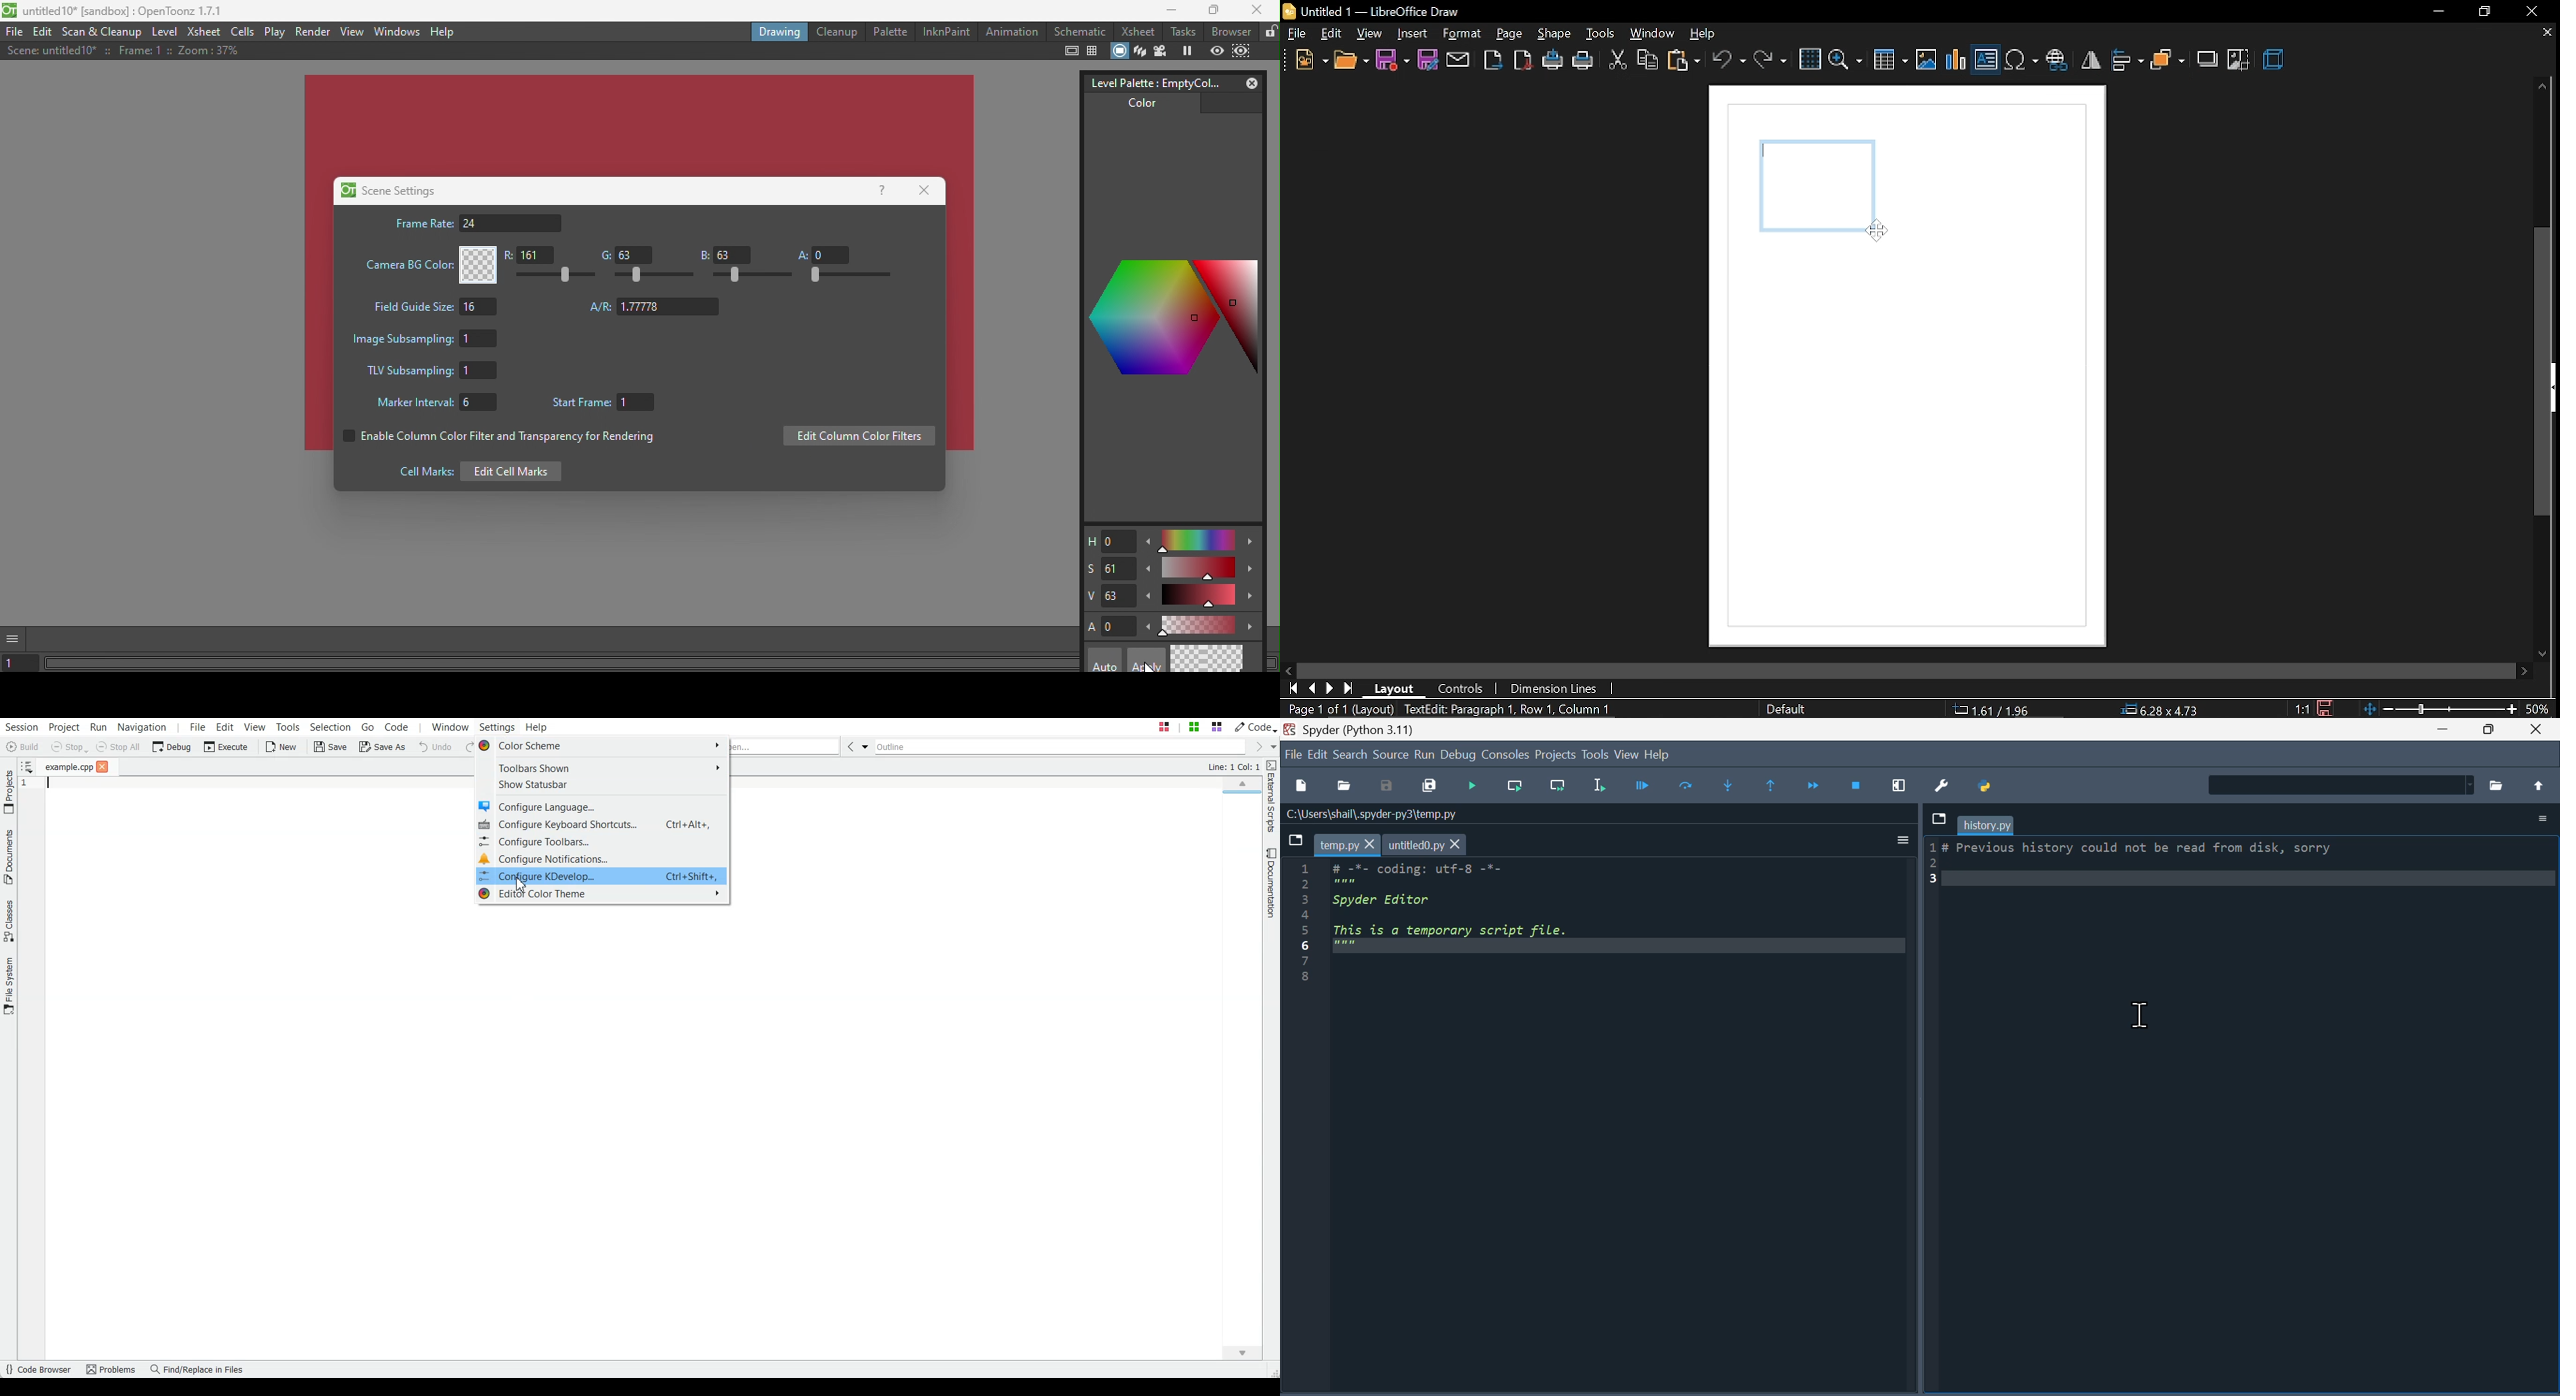 The height and width of the screenshot is (1400, 2576). I want to click on edit, so click(1333, 35).